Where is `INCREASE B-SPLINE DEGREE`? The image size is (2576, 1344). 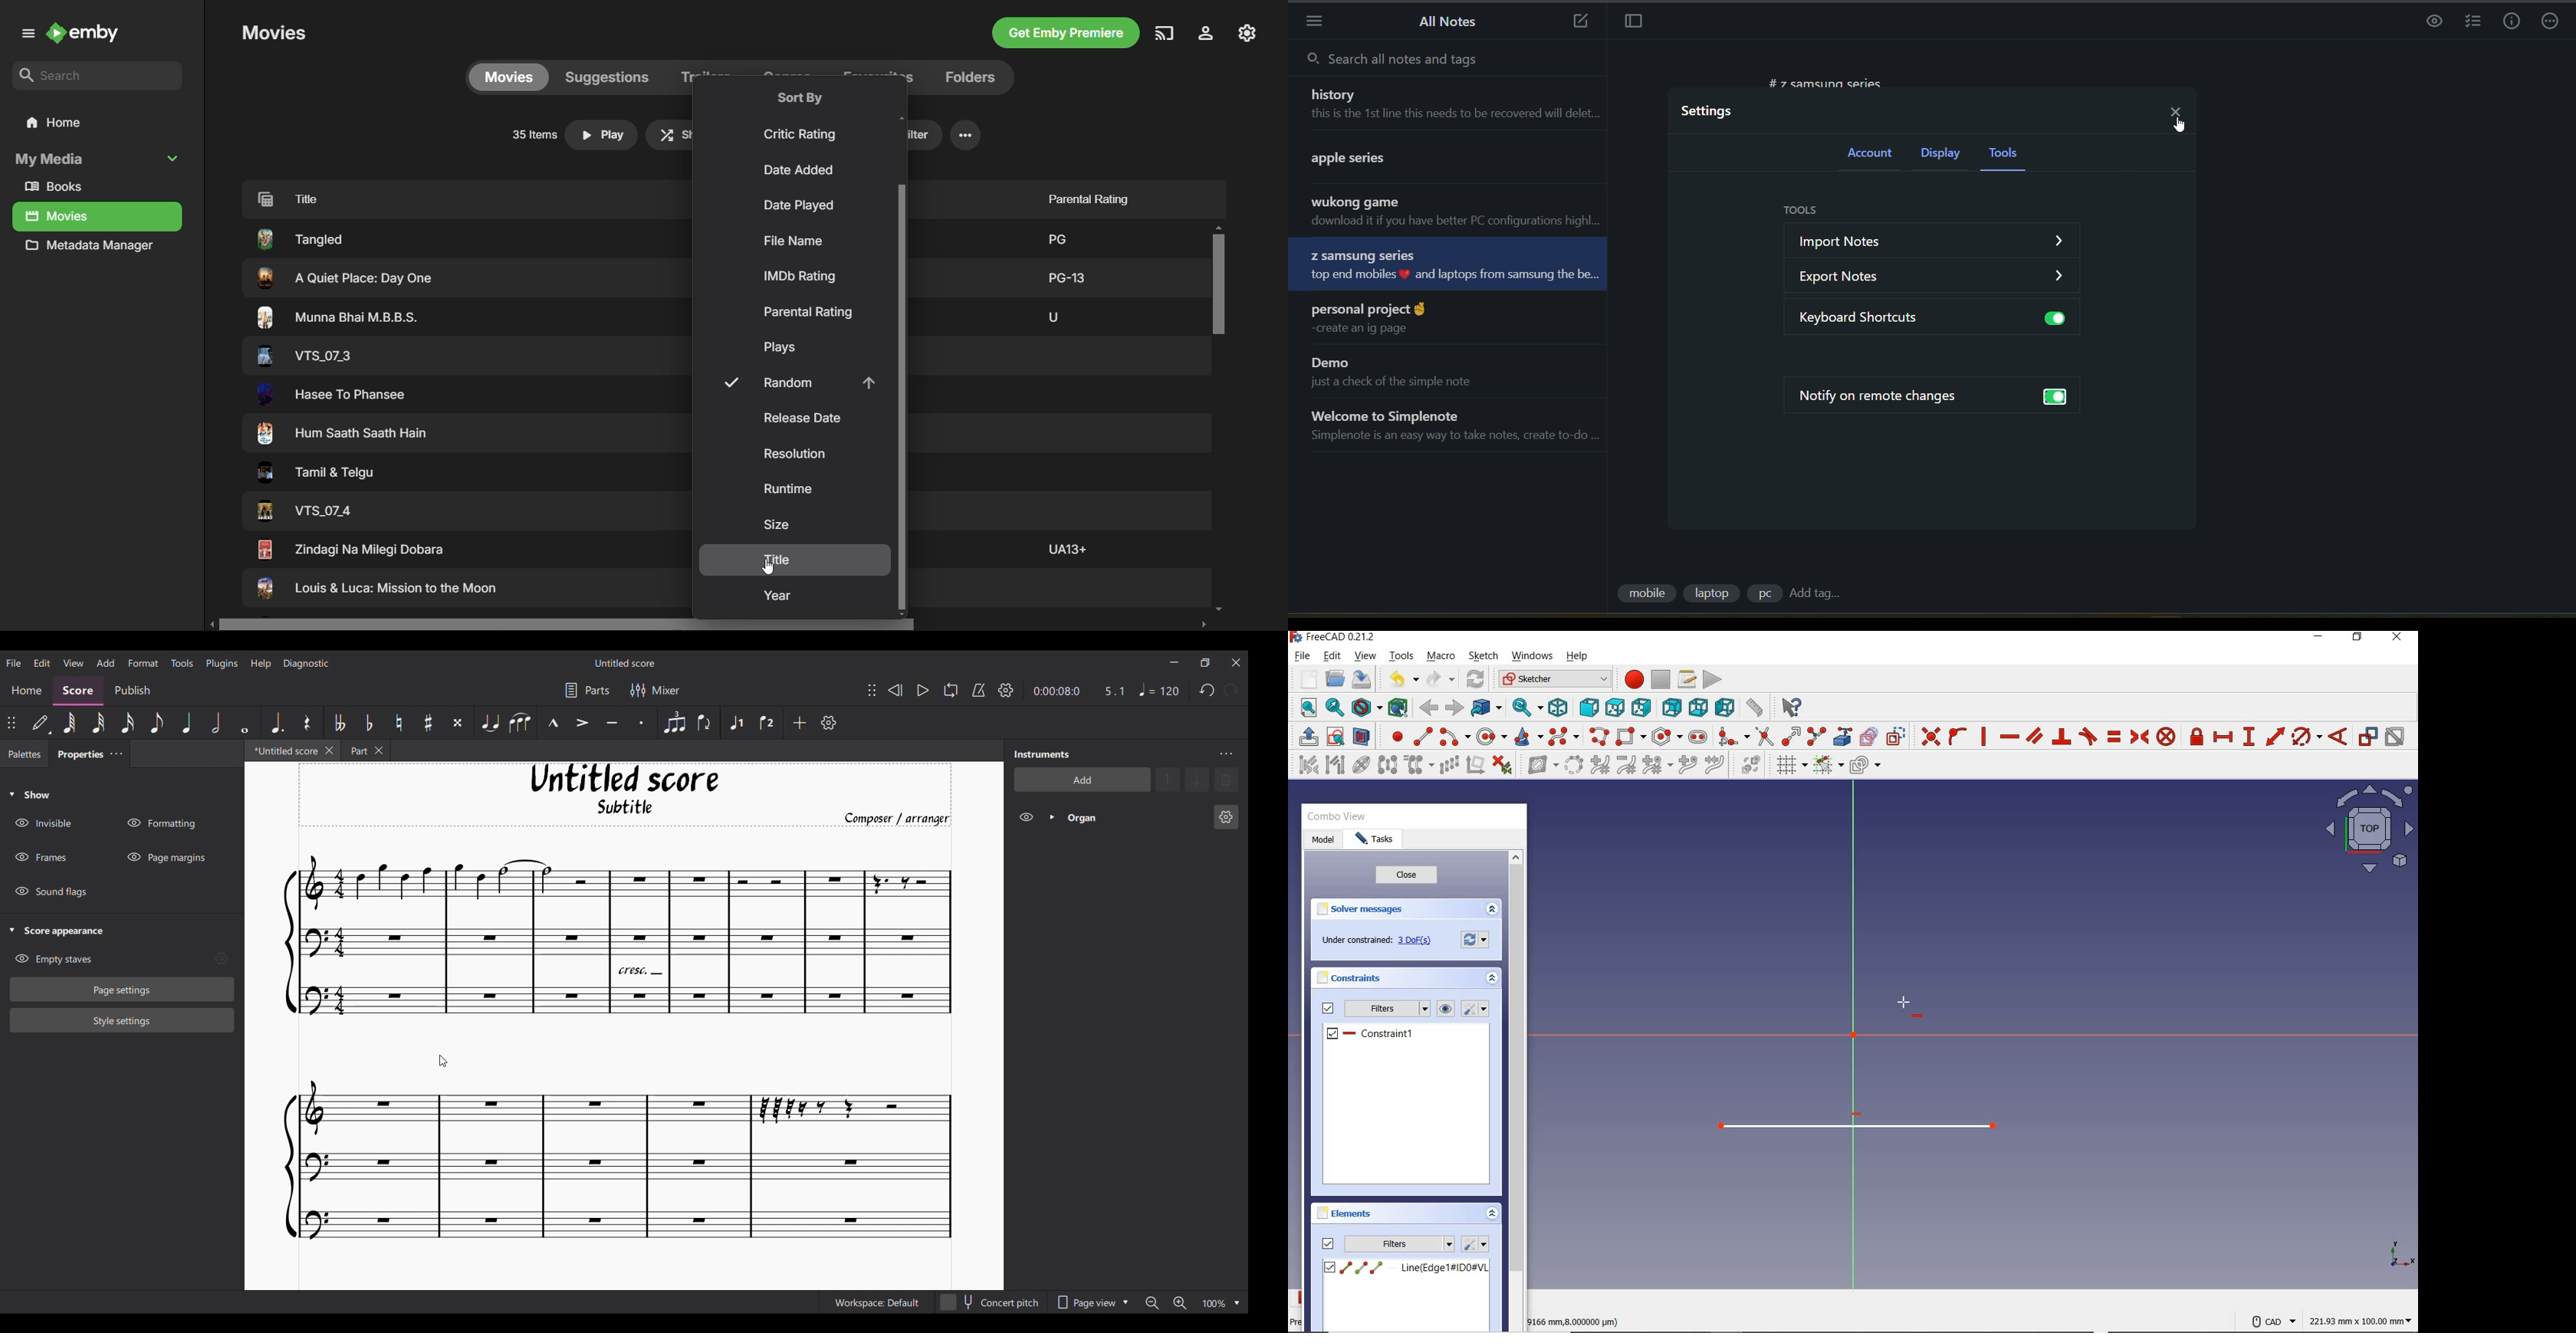 INCREASE B-SPLINE DEGREE is located at coordinates (1599, 764).